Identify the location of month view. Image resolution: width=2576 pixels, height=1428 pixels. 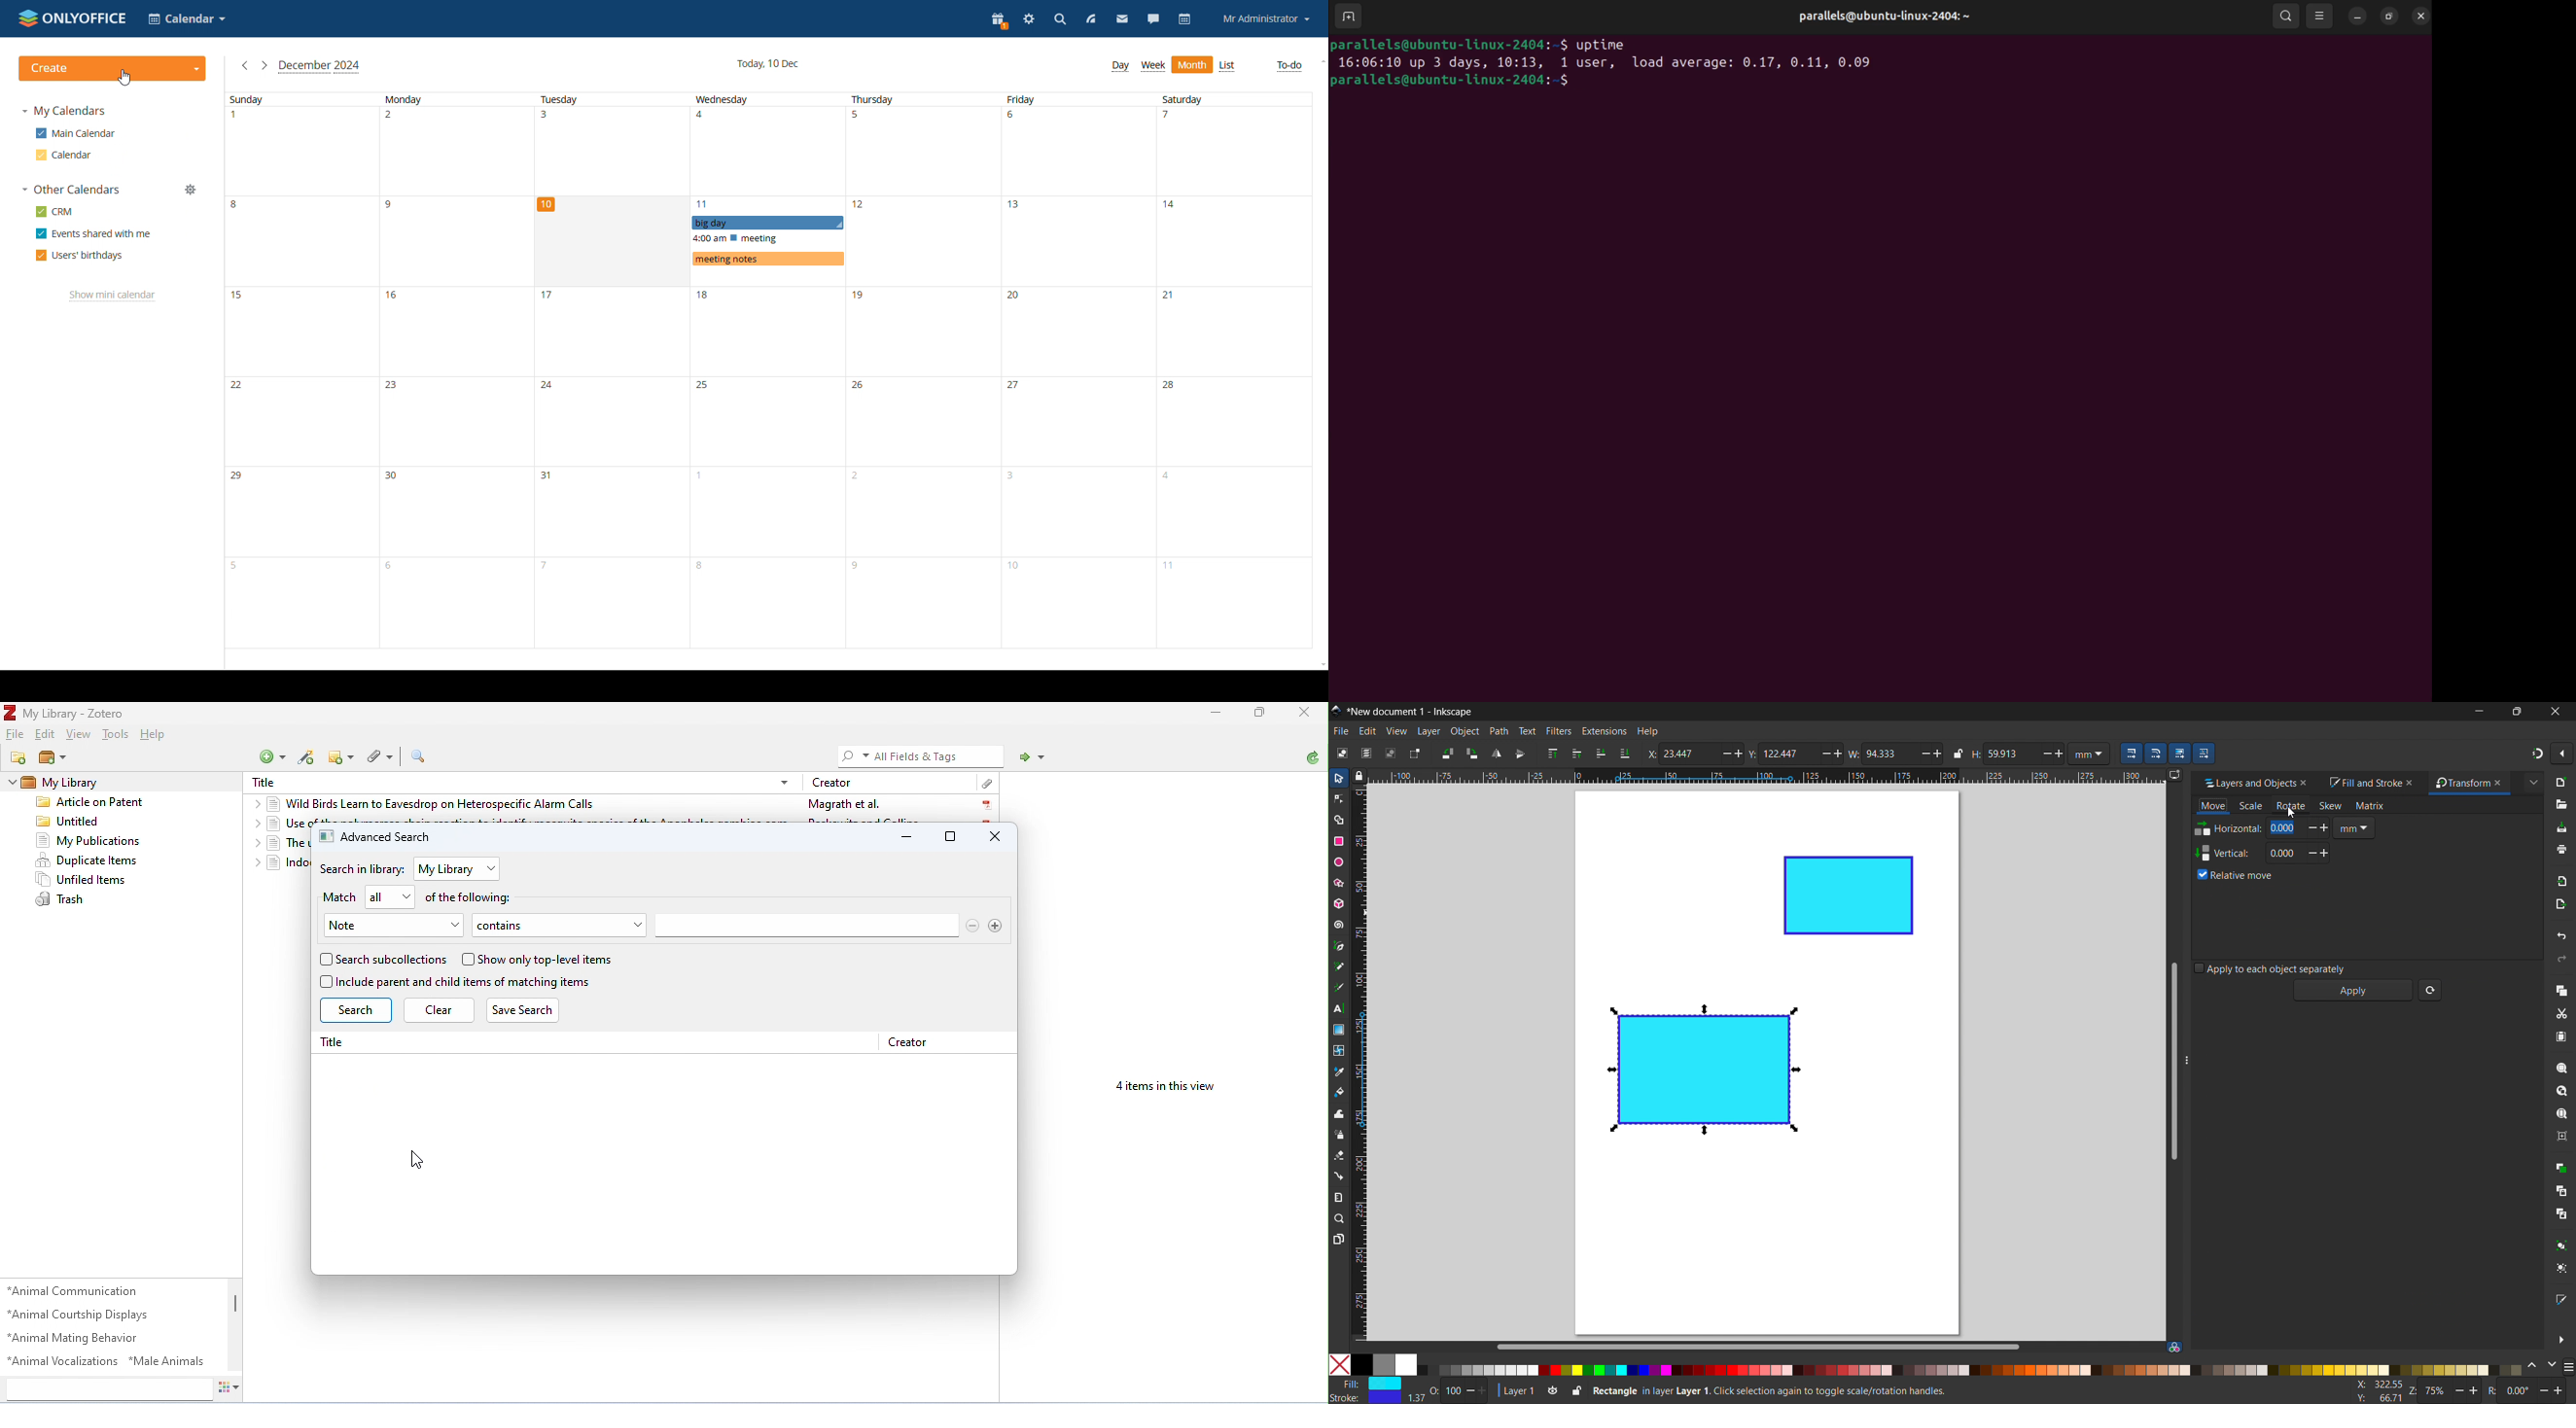
(1193, 65).